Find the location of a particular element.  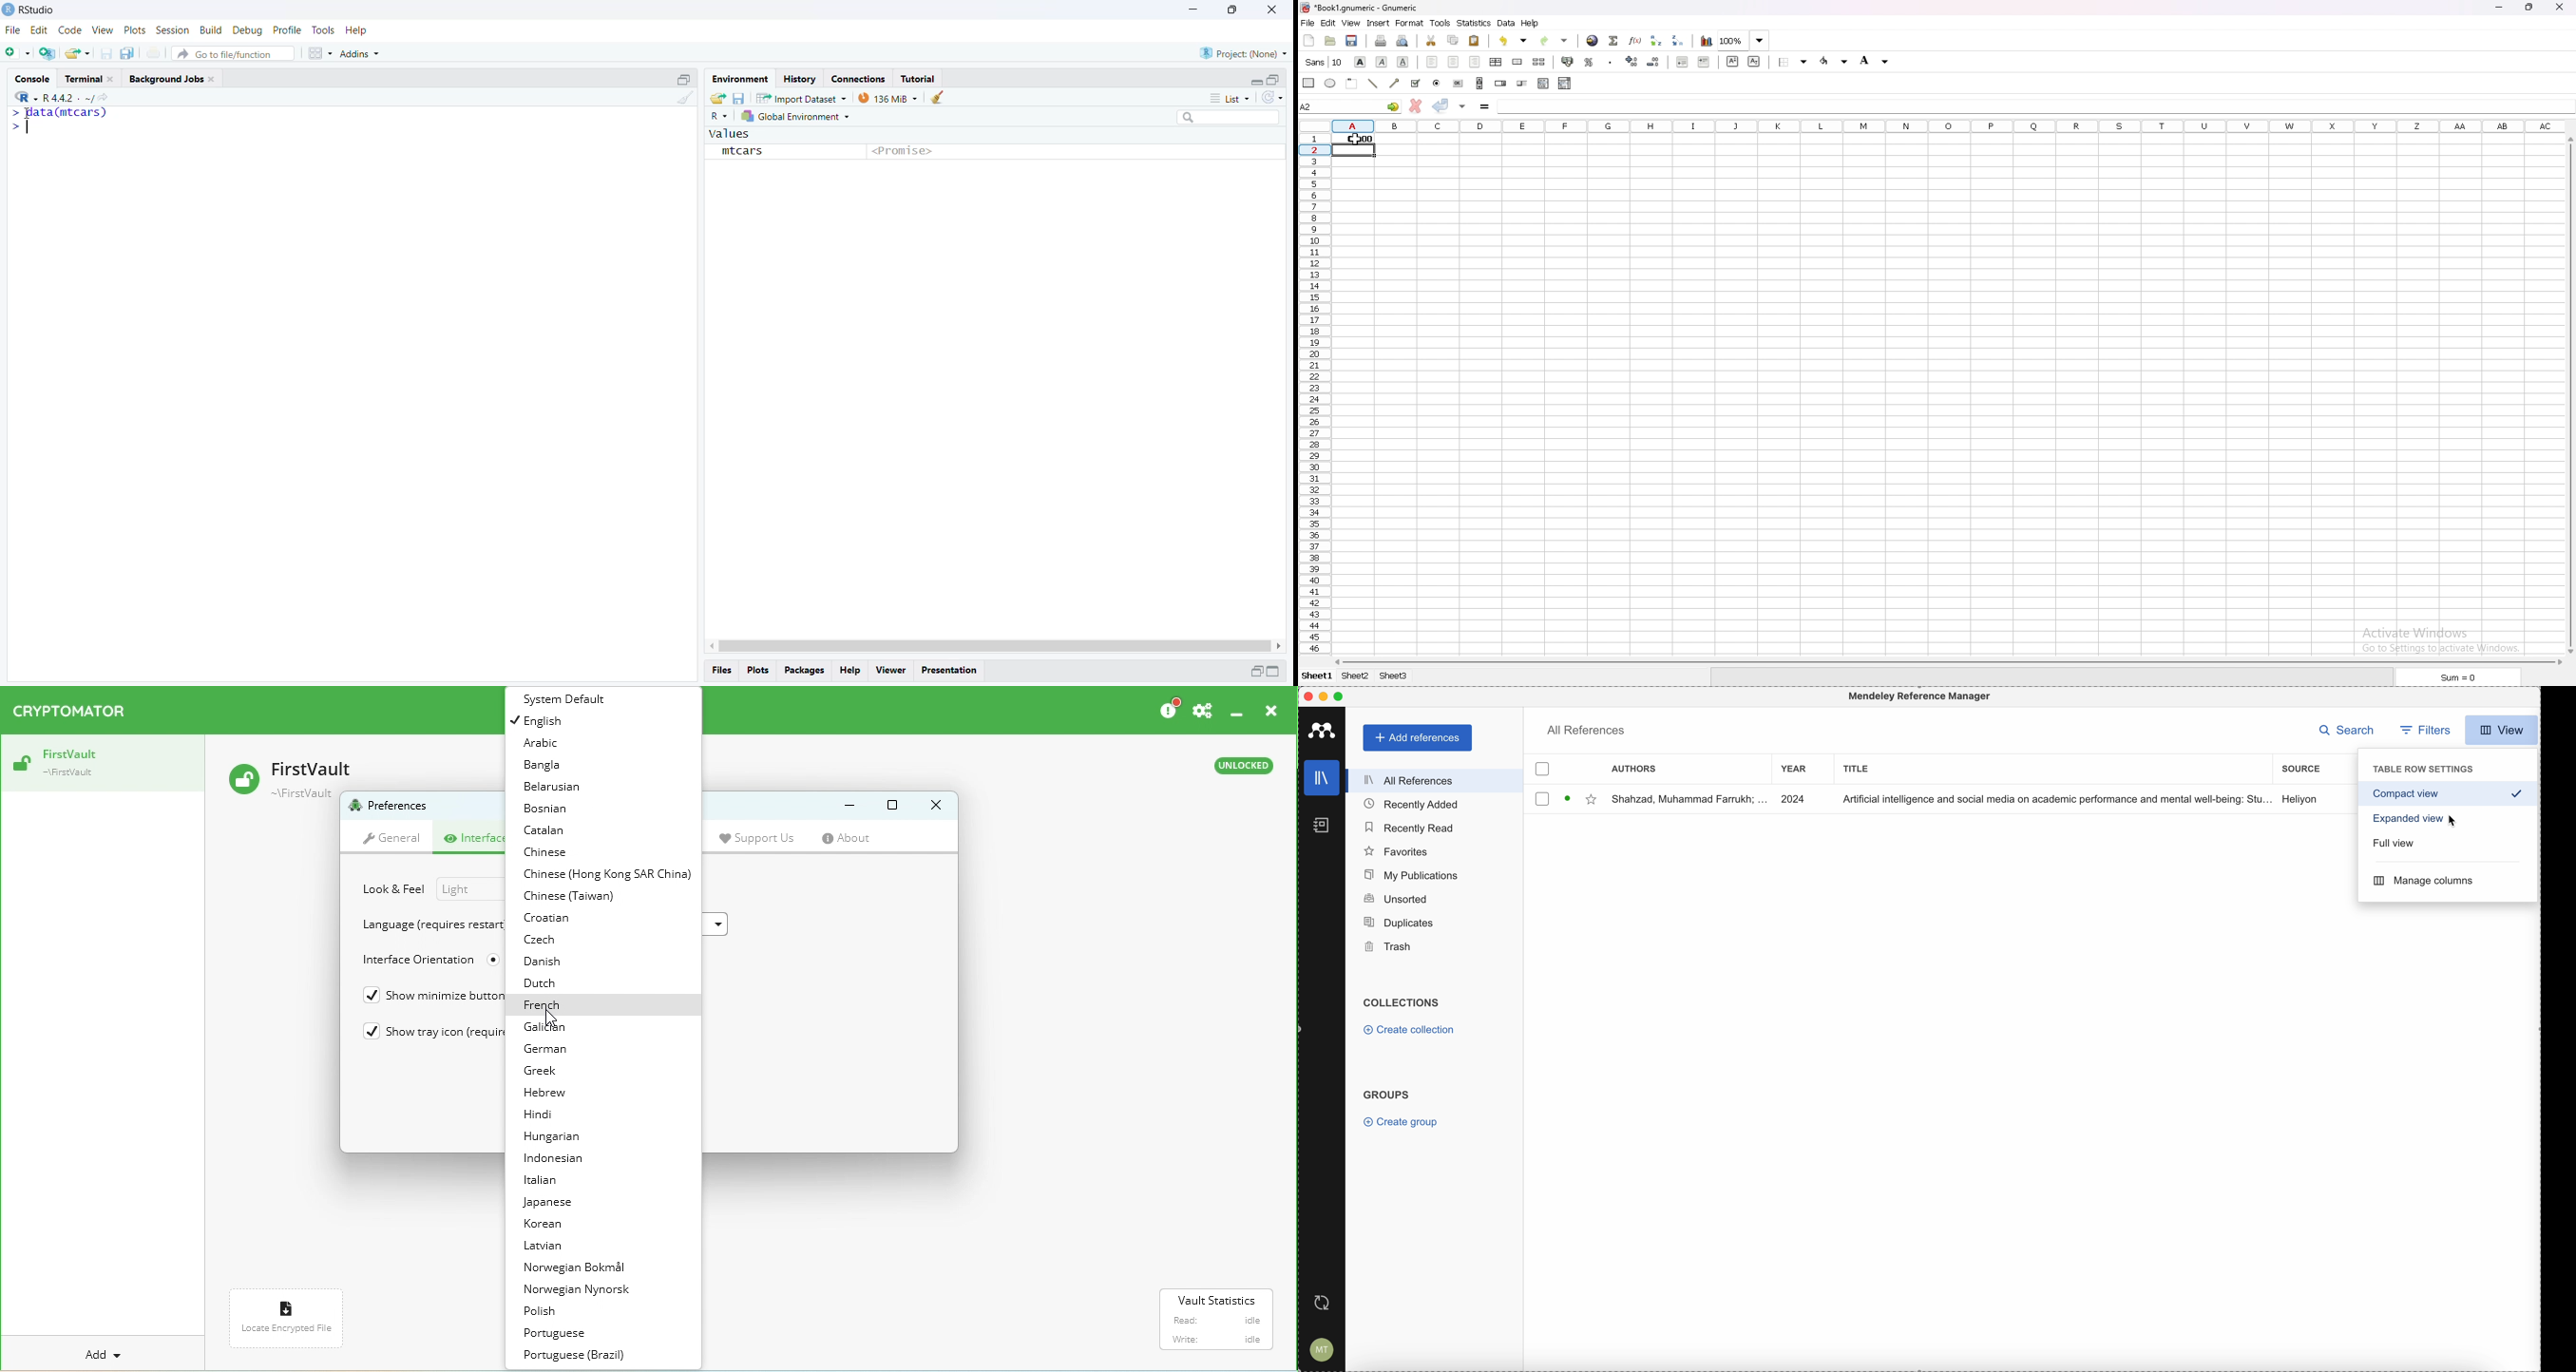

Environment is located at coordinates (740, 79).